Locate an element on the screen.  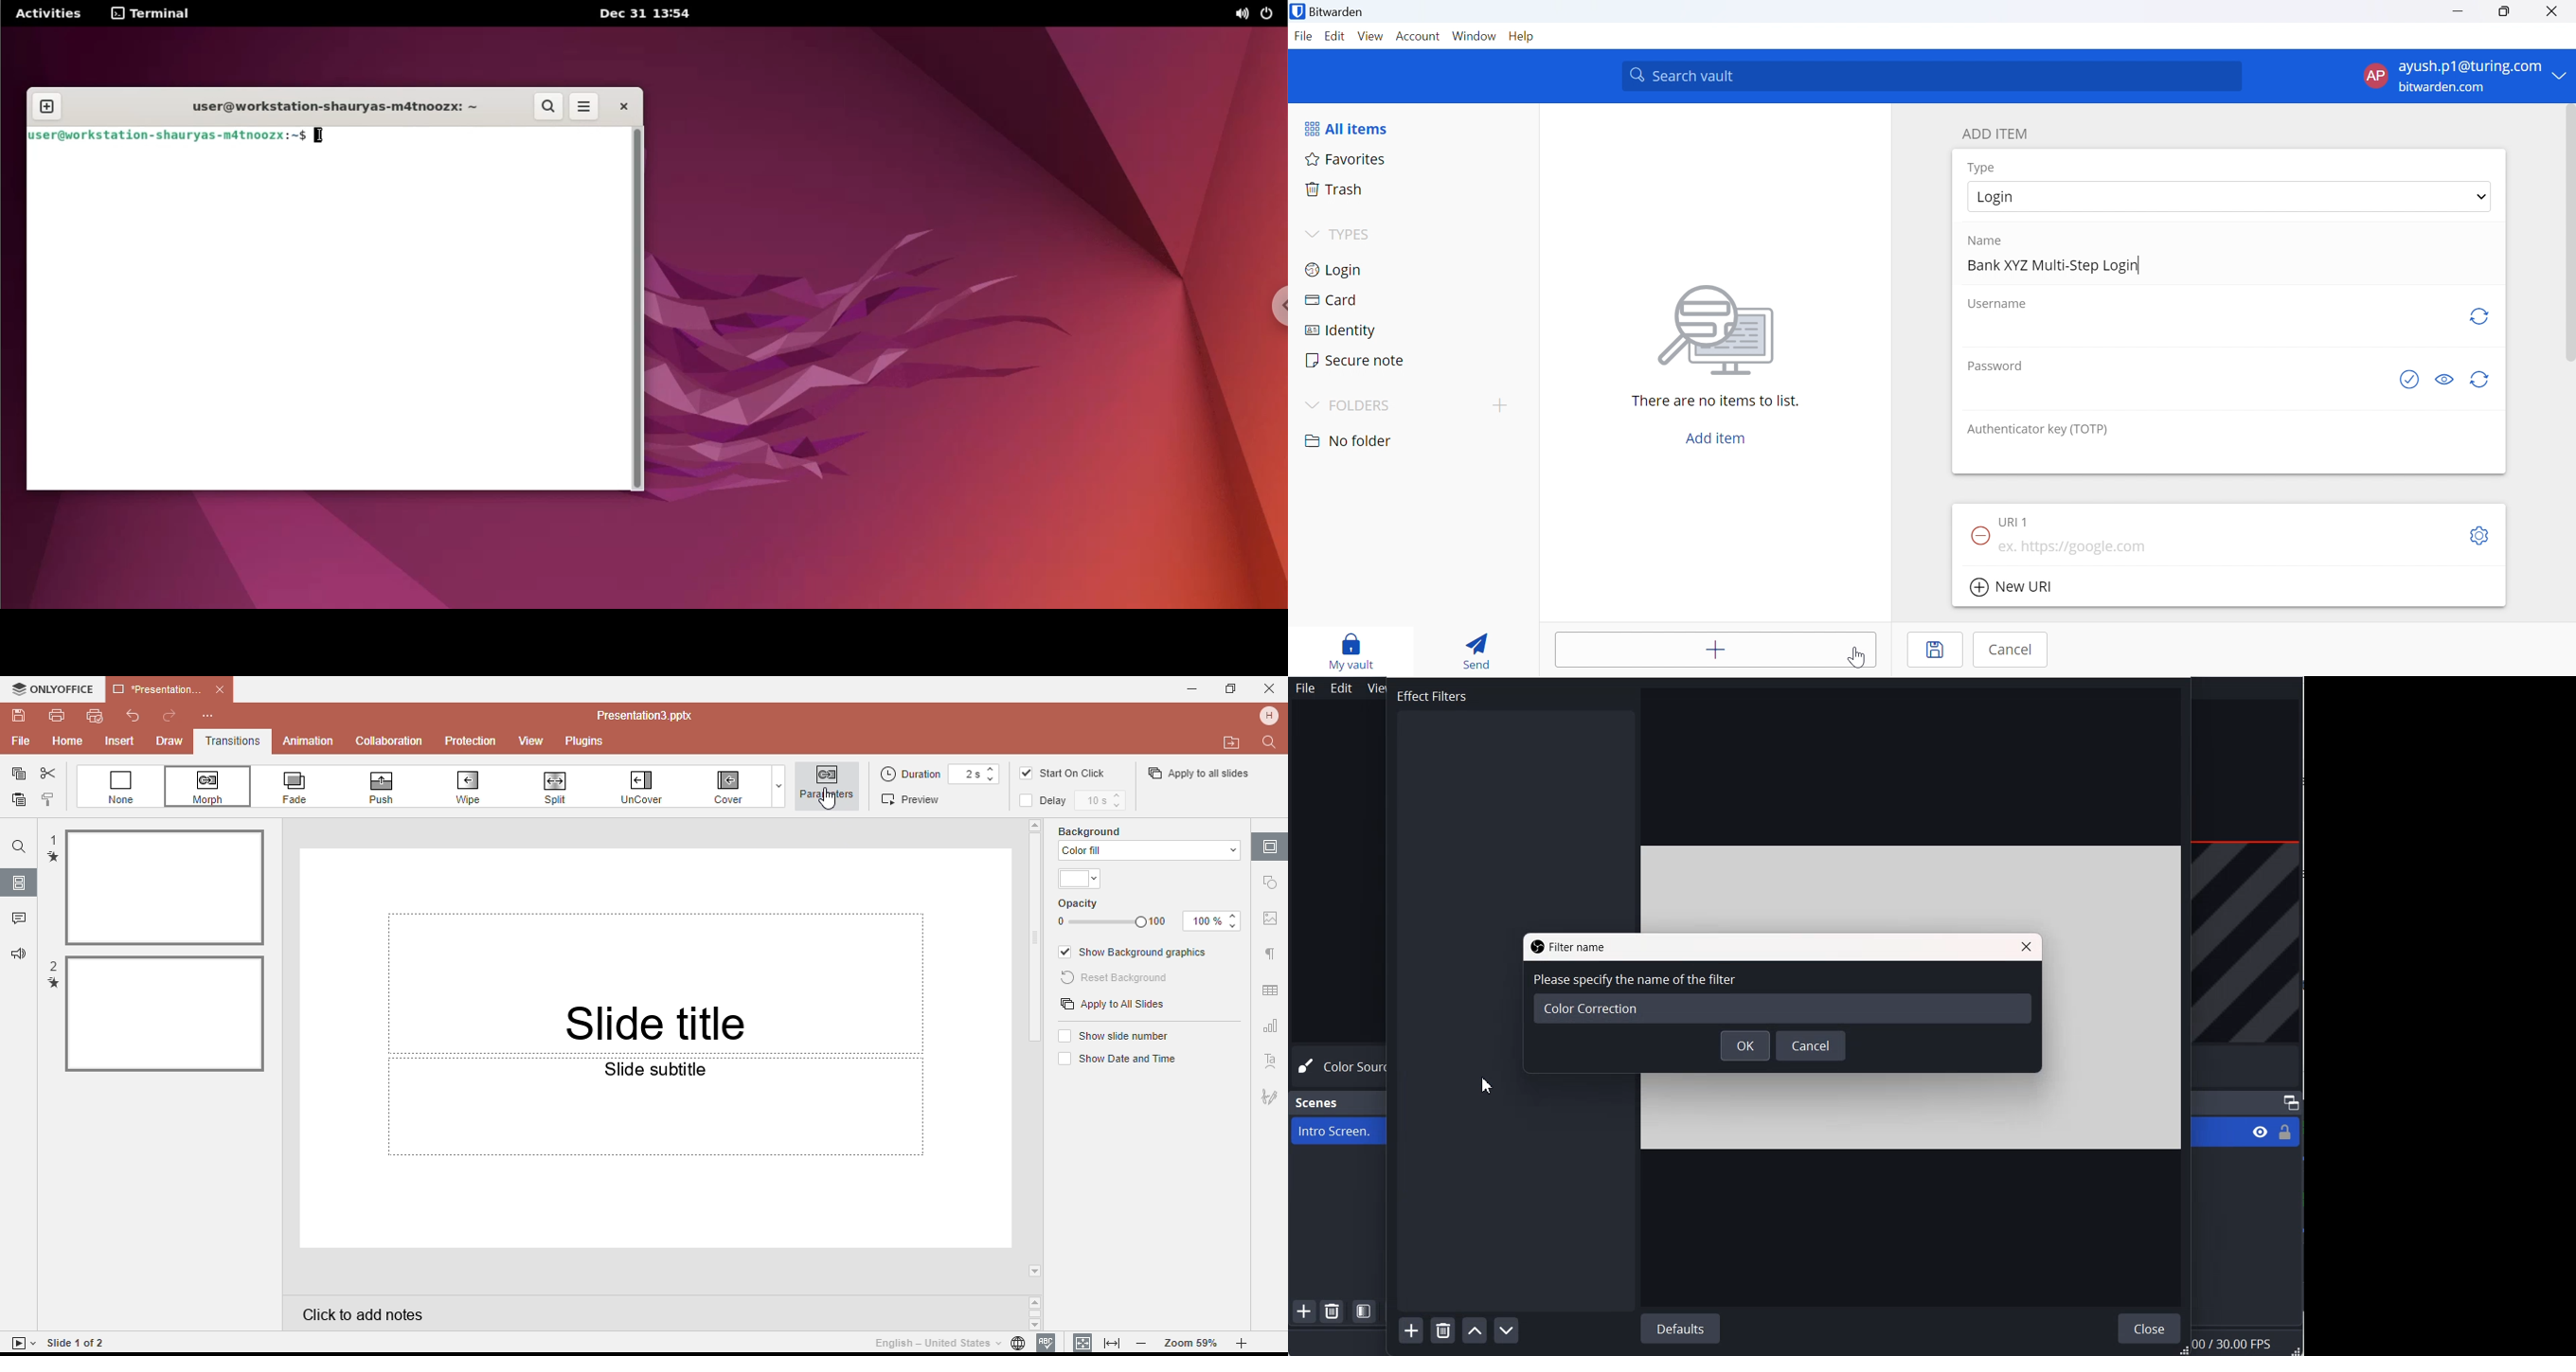
Slide 1 to 1 is located at coordinates (77, 1344).